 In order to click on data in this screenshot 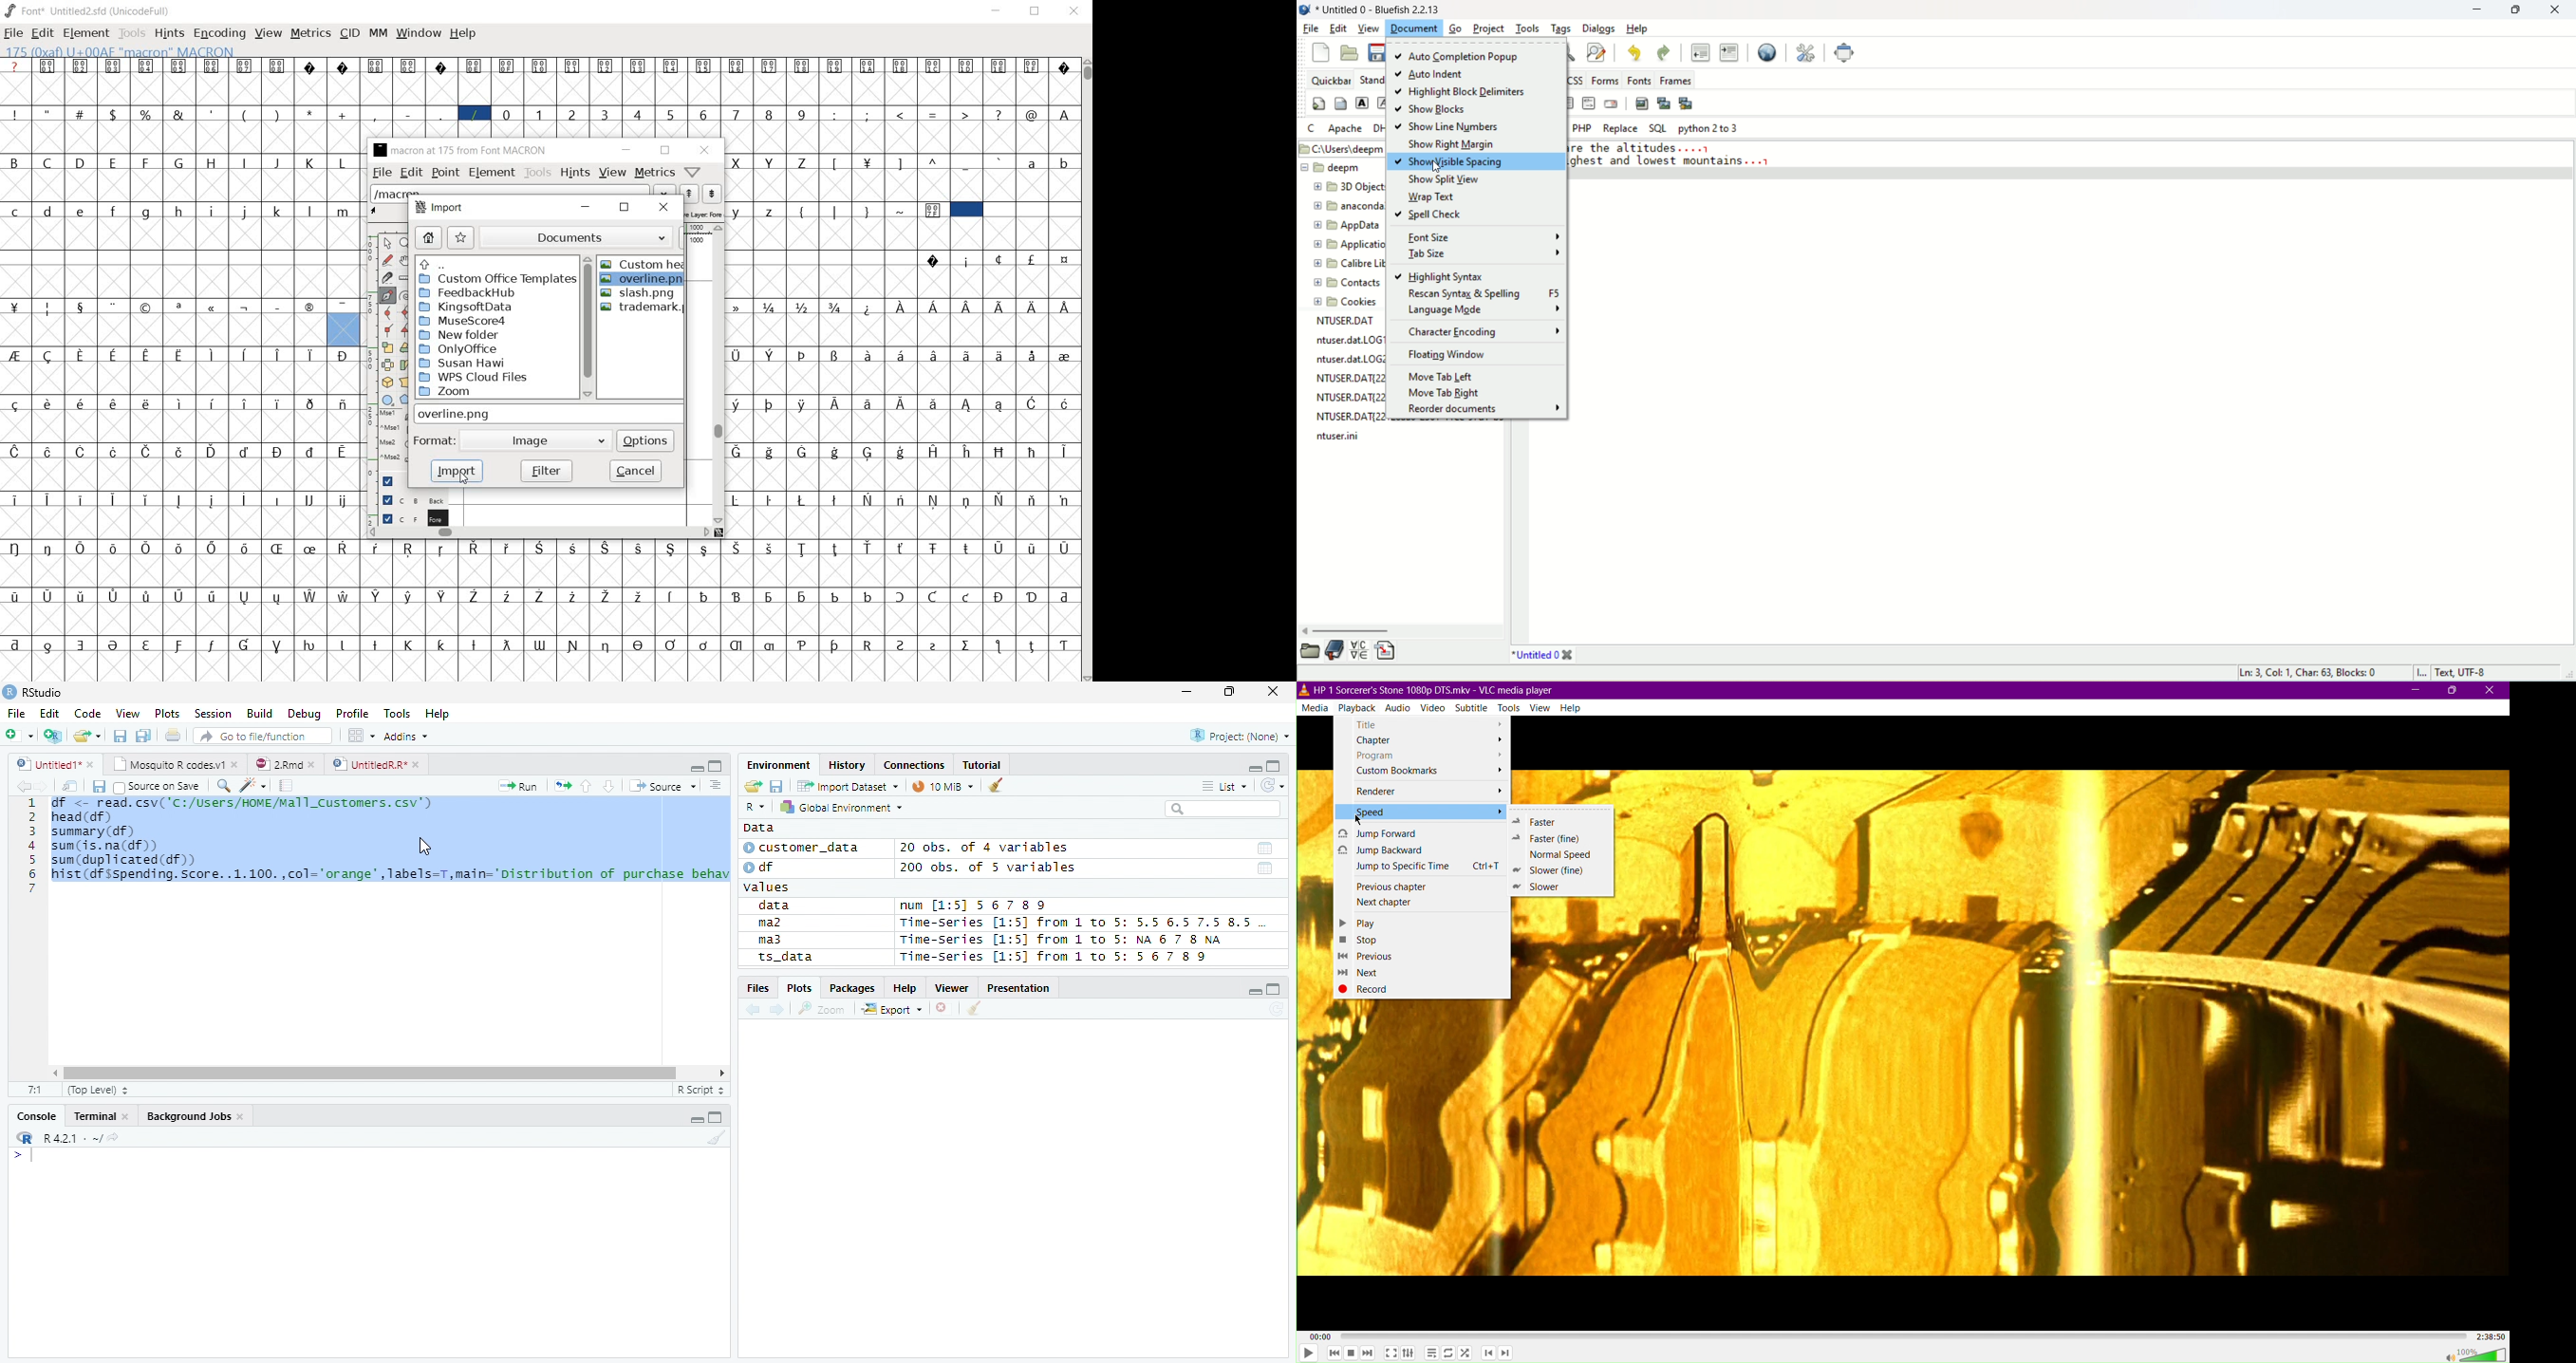, I will do `click(777, 906)`.